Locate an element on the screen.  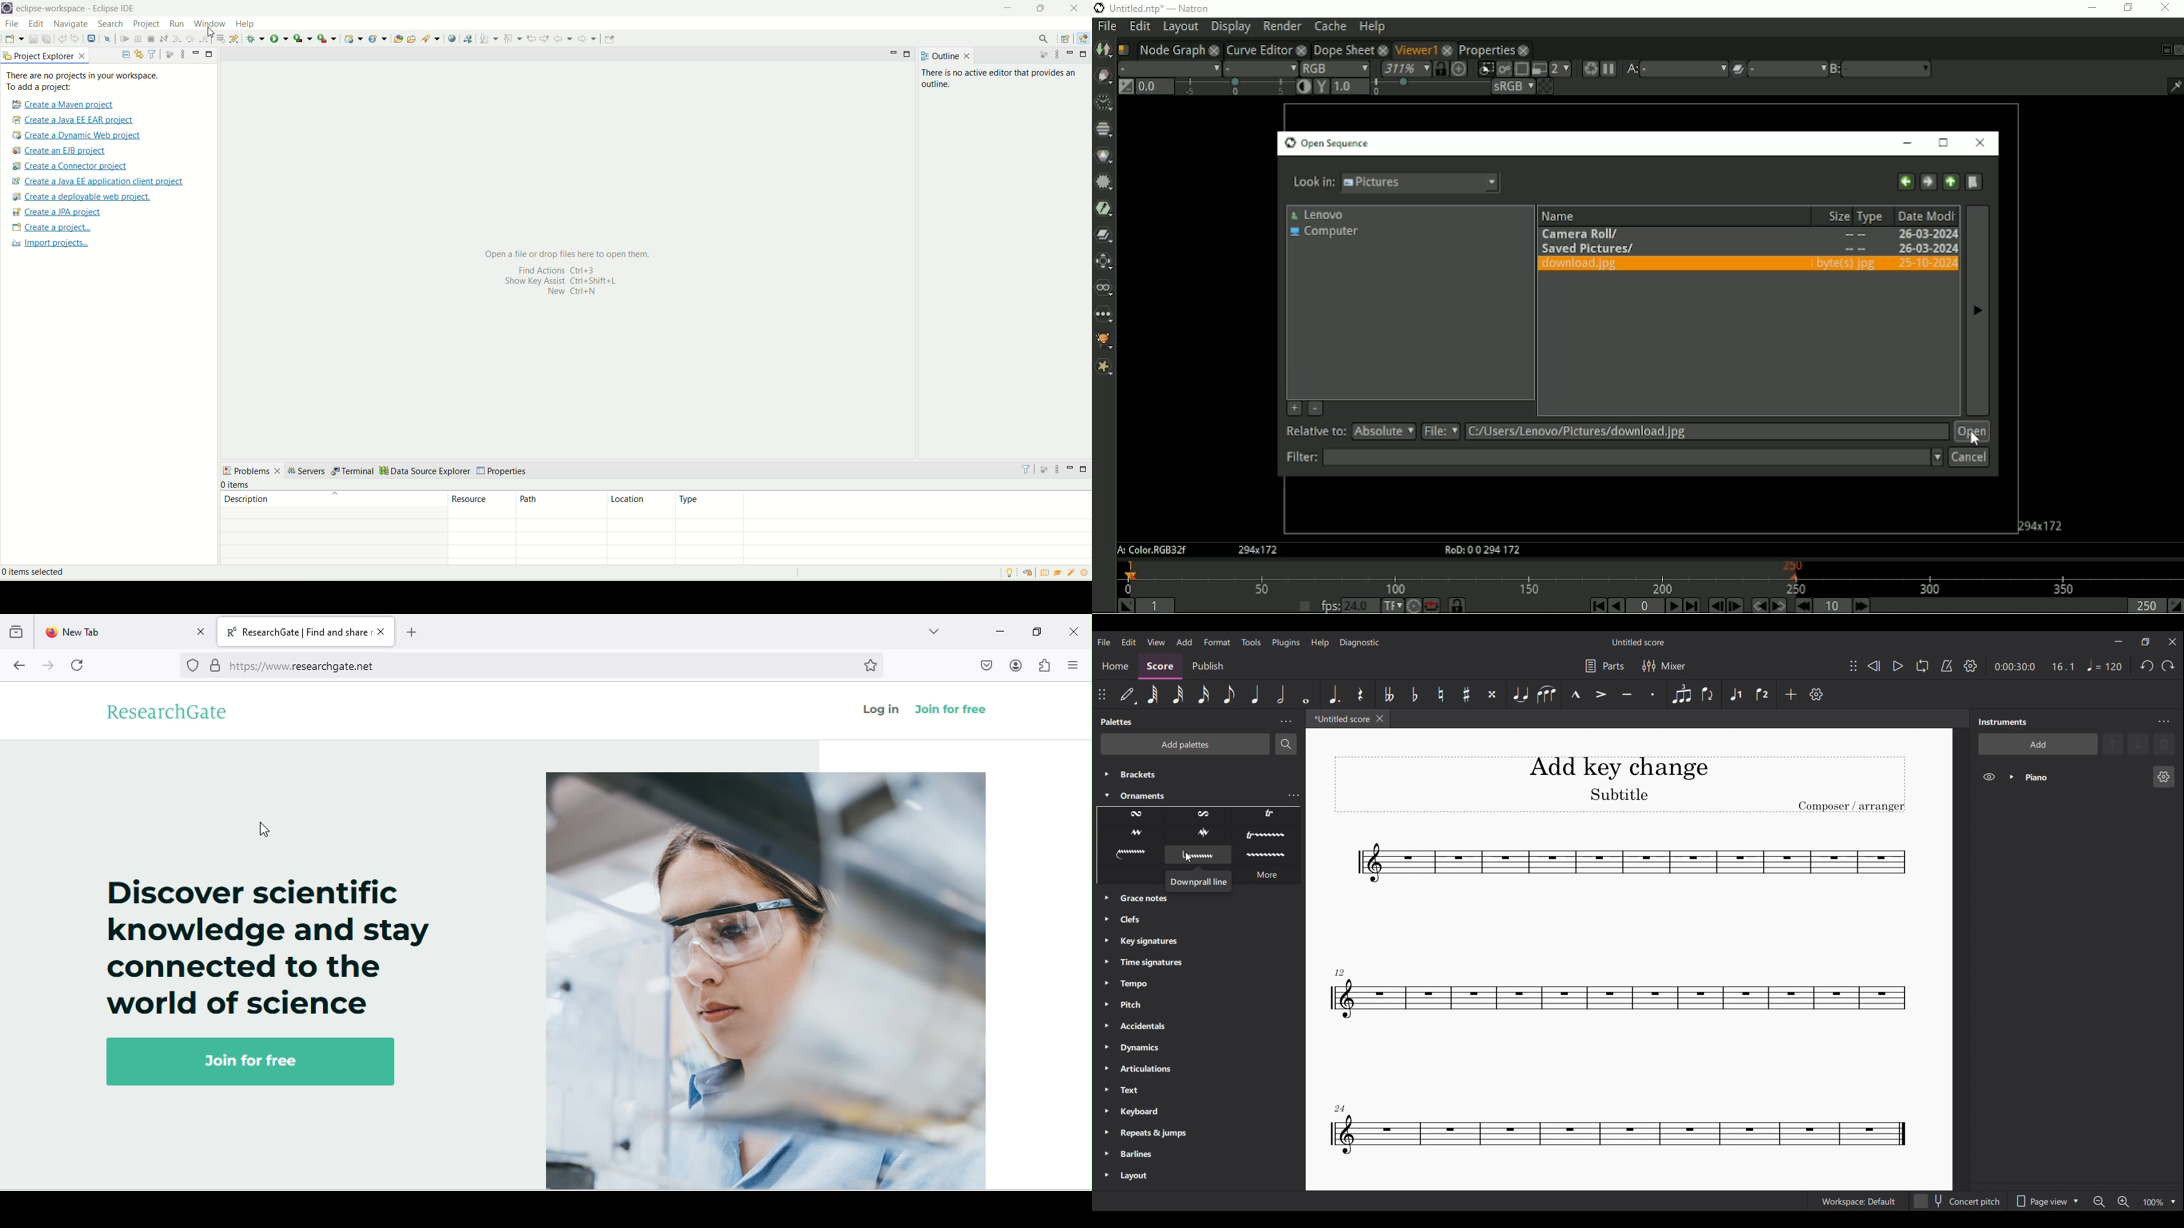
type is located at coordinates (884, 504).